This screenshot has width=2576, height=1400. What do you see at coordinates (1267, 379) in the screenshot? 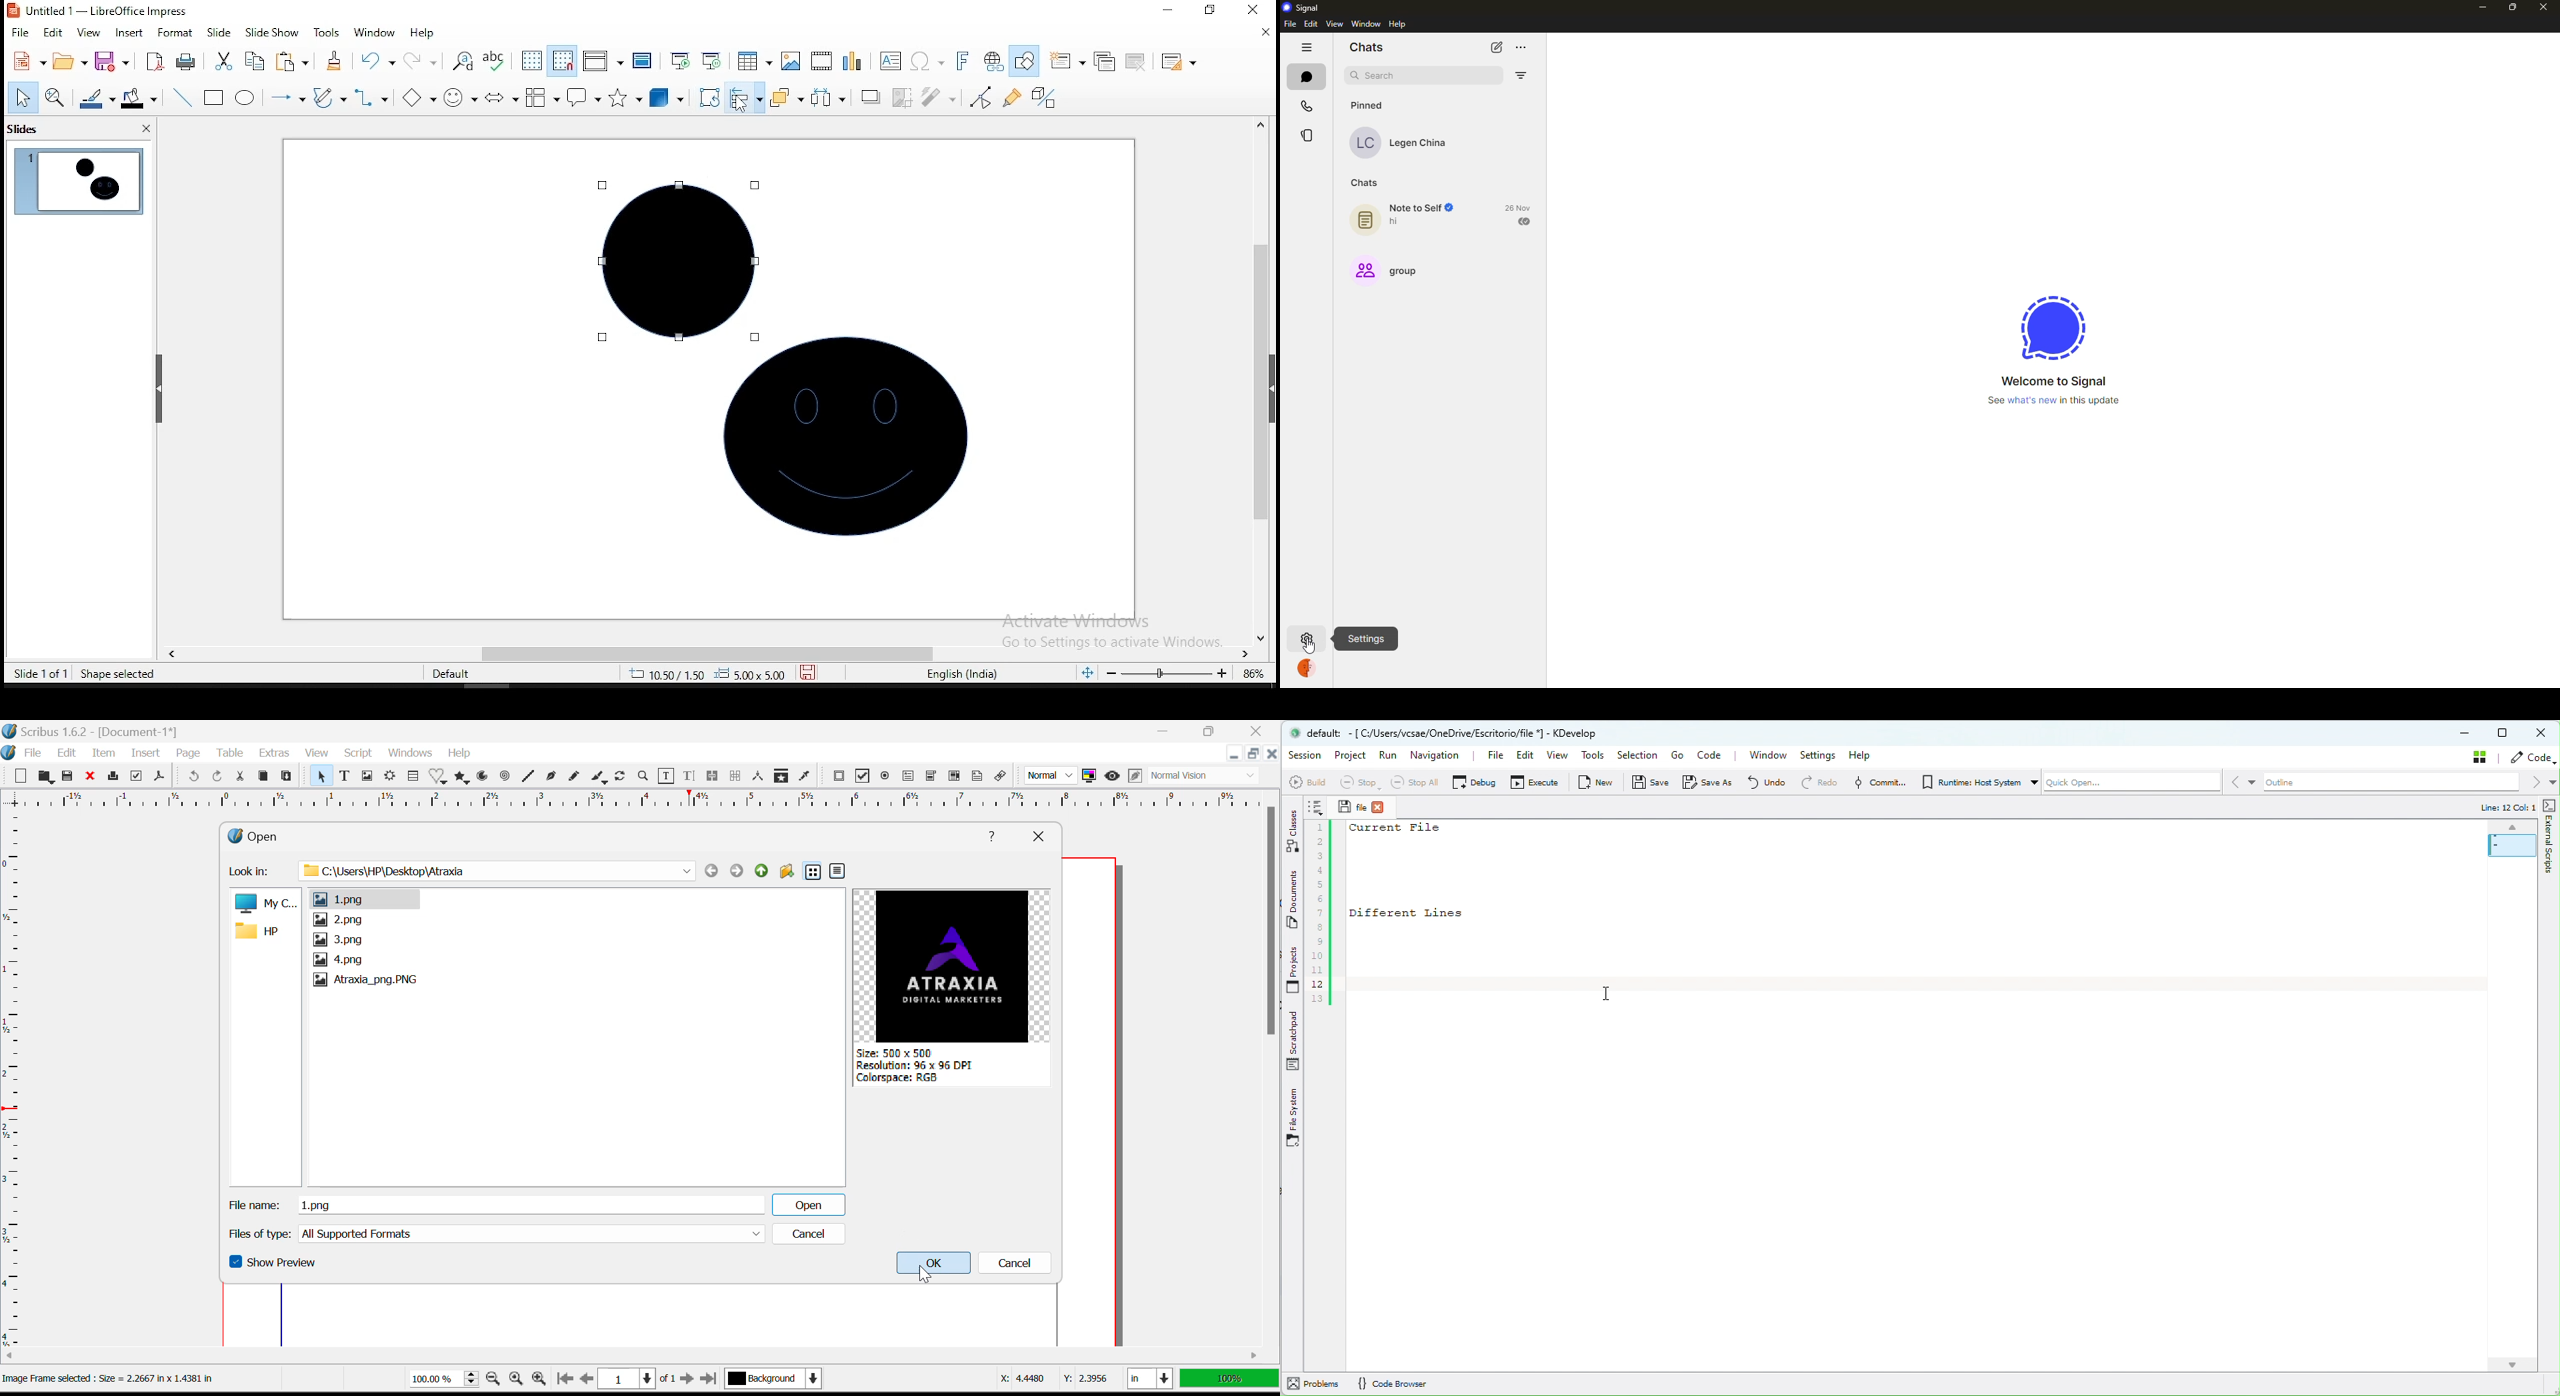
I see `scroll bar` at bounding box center [1267, 379].